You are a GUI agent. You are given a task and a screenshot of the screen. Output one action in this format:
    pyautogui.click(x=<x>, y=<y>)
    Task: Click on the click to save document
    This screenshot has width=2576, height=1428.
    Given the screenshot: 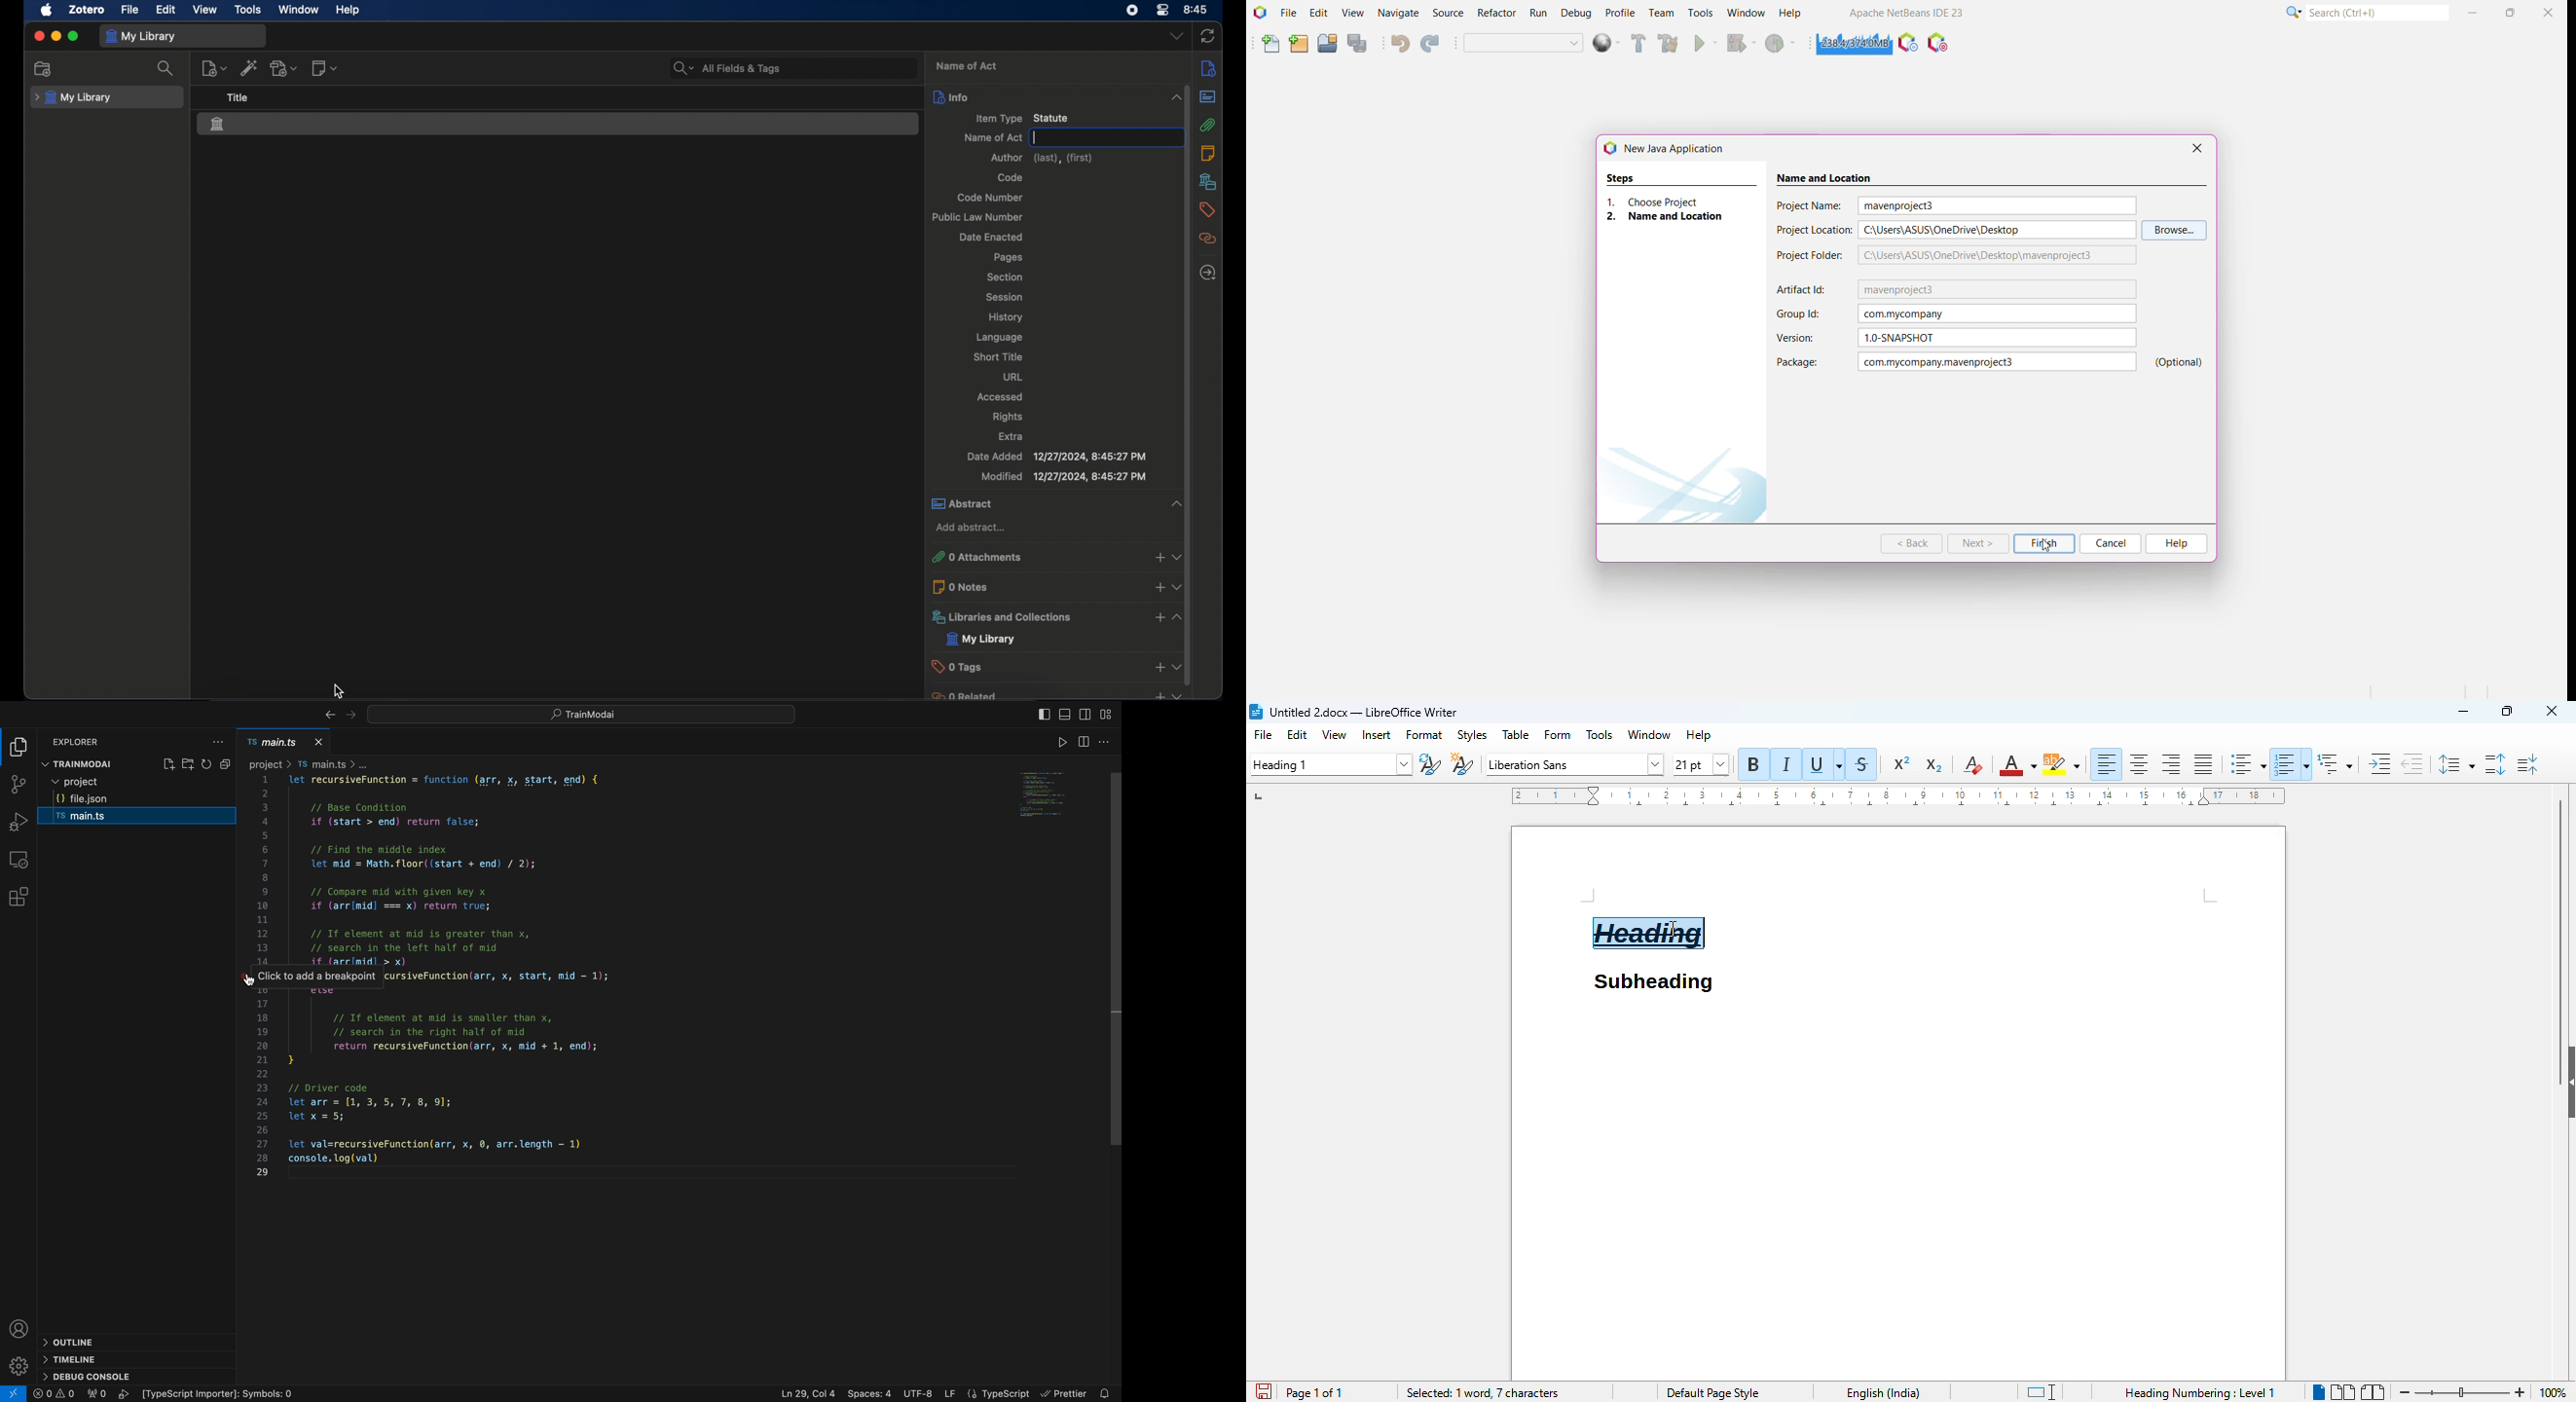 What is the action you would take?
    pyautogui.click(x=1259, y=1392)
    